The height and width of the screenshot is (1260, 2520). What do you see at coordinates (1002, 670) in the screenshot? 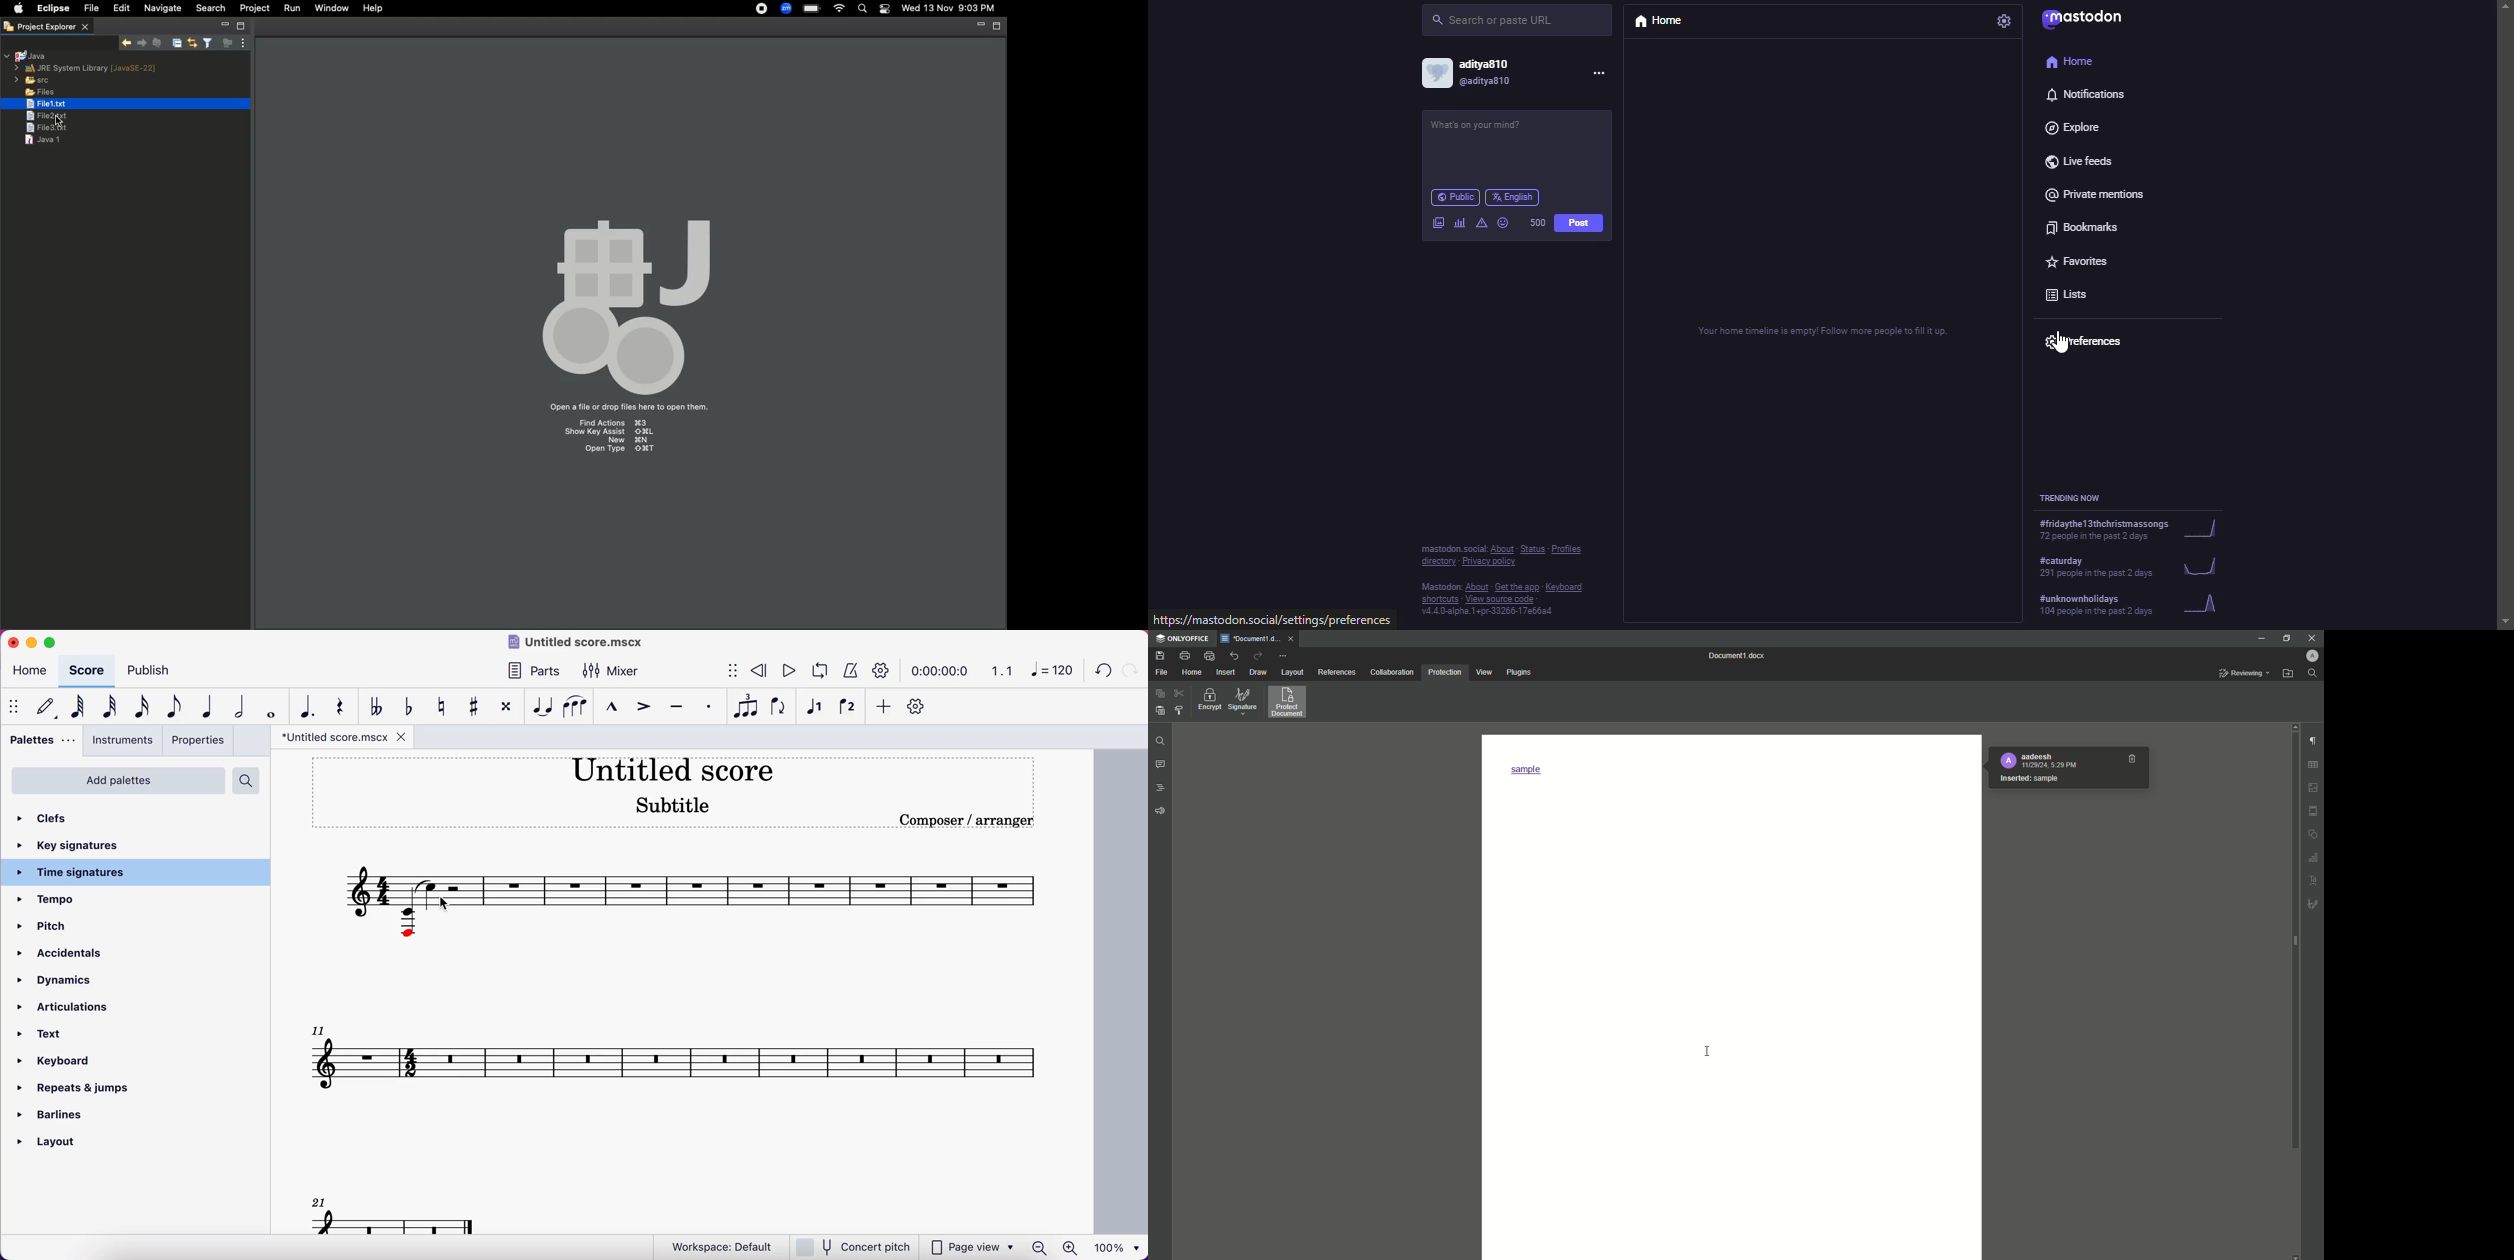
I see `1.1` at bounding box center [1002, 670].